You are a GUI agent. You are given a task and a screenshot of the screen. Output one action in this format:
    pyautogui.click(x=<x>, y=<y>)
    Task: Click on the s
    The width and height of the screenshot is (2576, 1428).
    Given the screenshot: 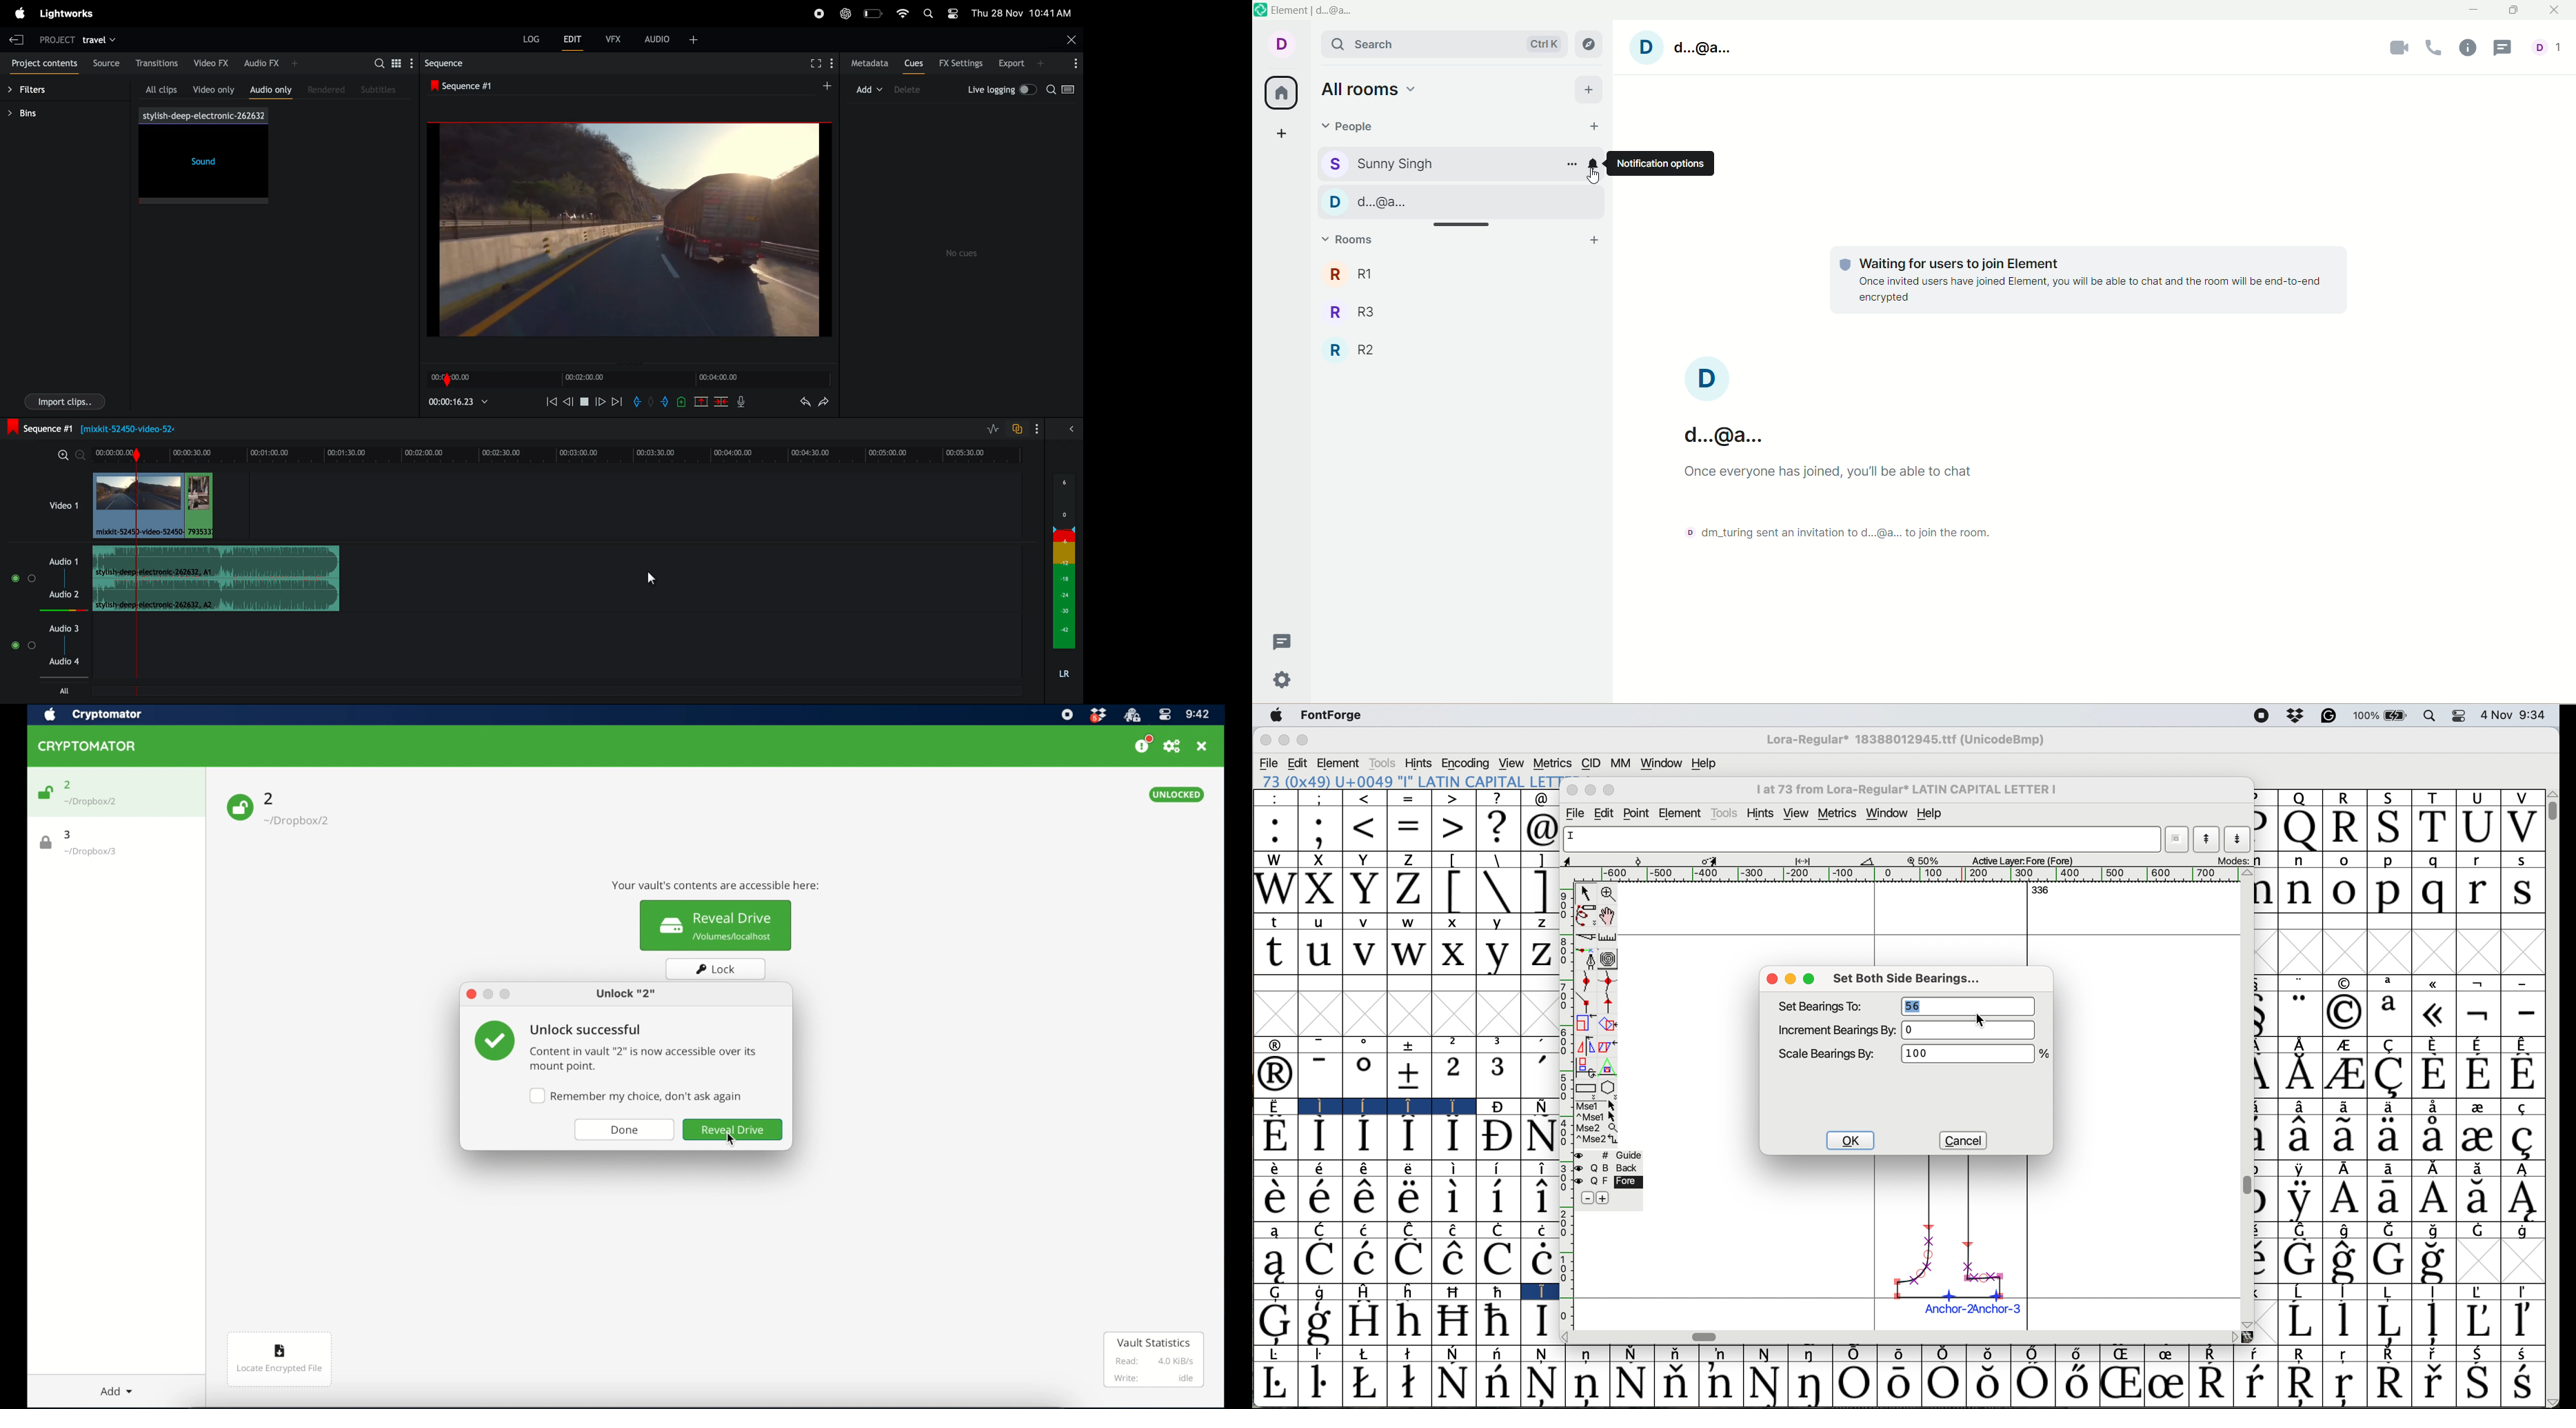 What is the action you would take?
    pyautogui.click(x=2523, y=892)
    